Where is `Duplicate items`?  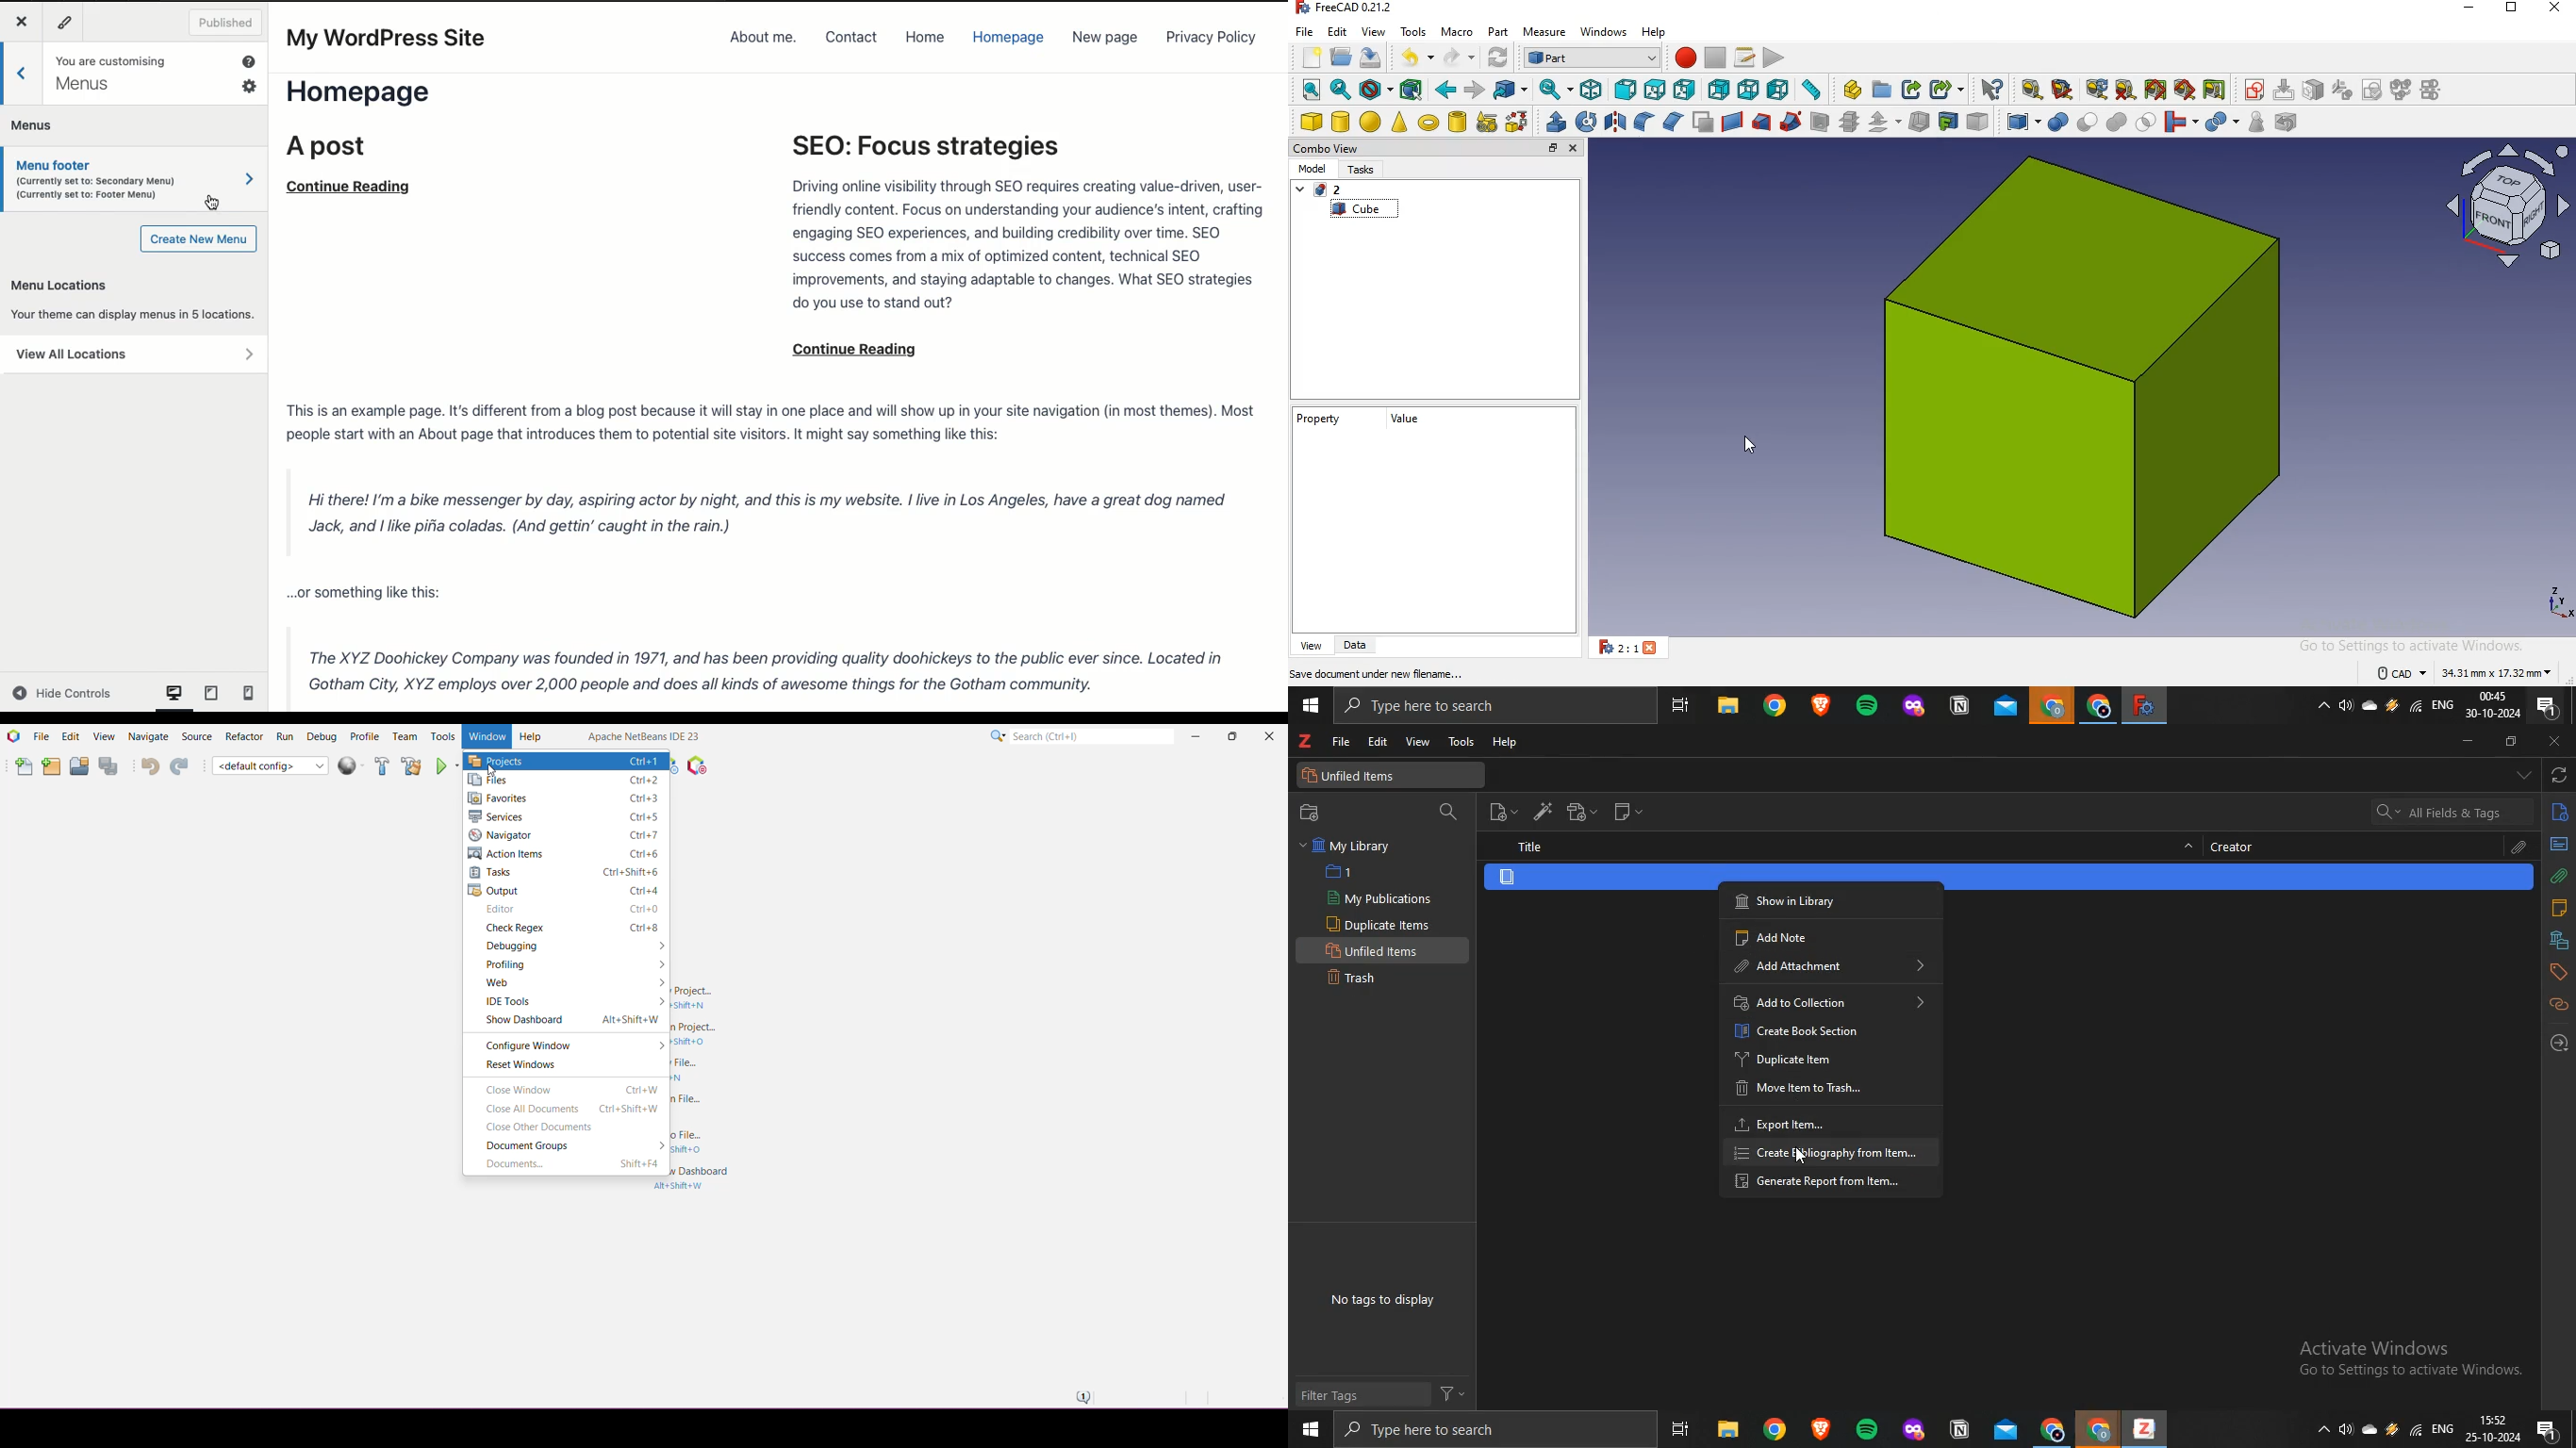
Duplicate items is located at coordinates (1379, 924).